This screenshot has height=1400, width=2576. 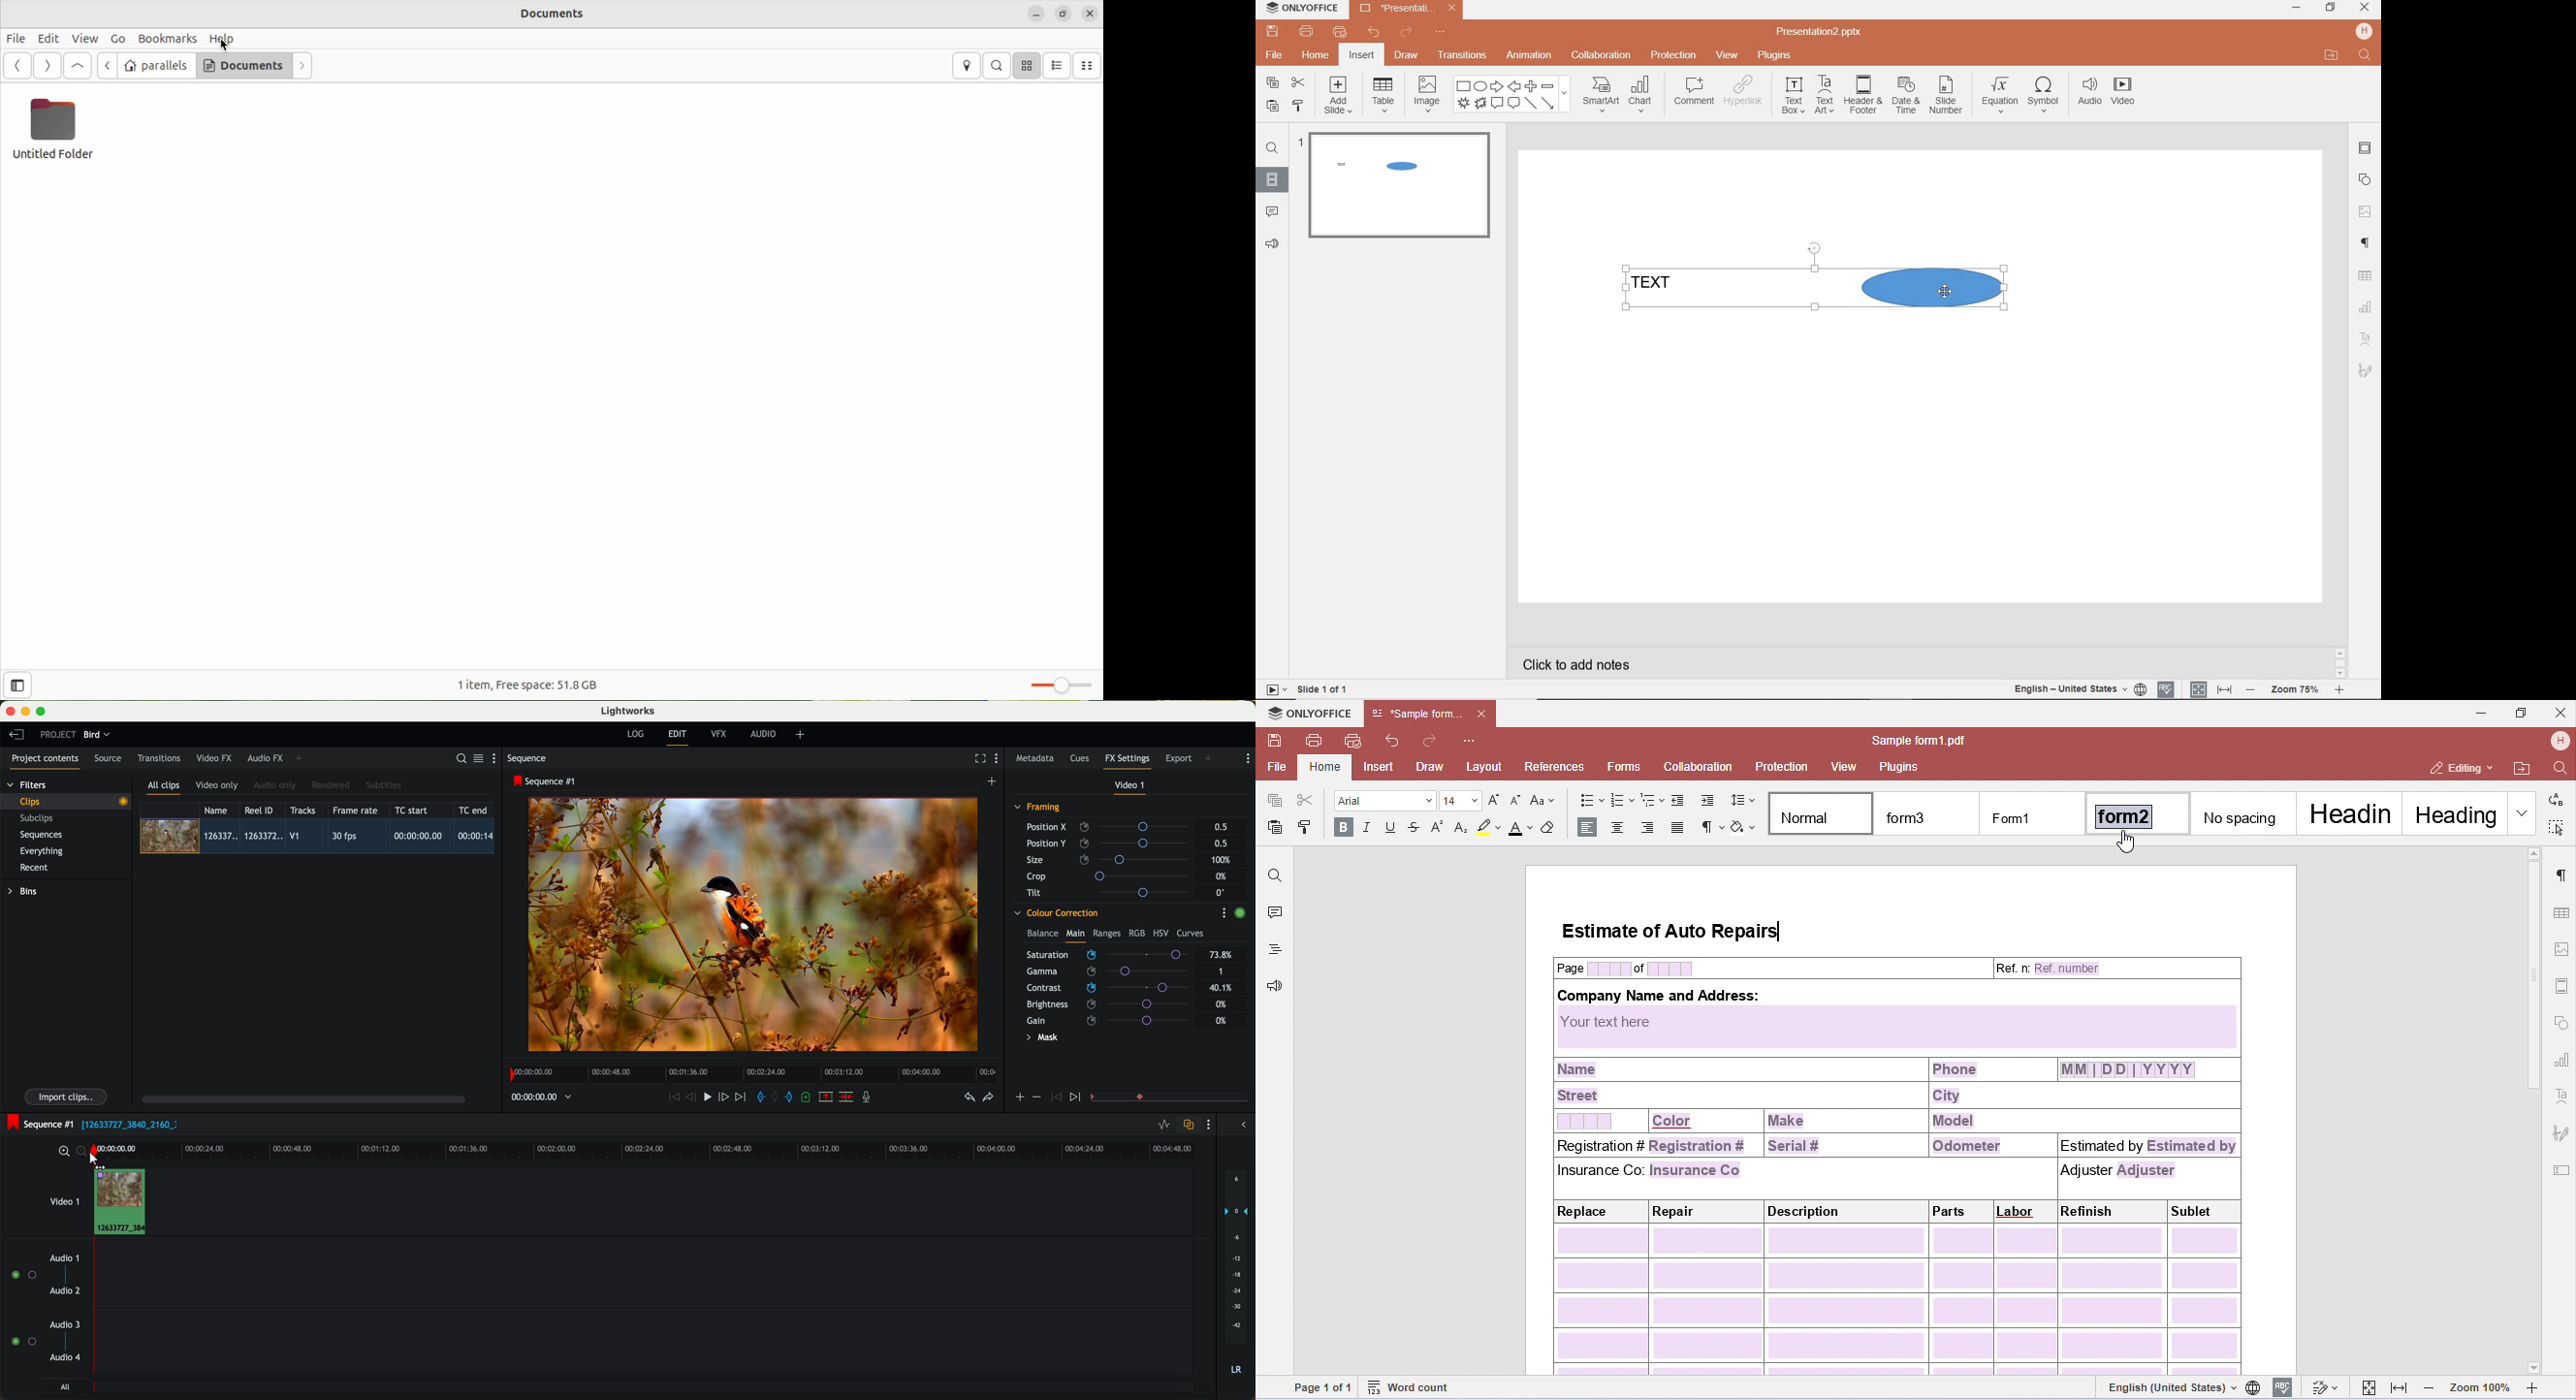 What do you see at coordinates (2365, 338) in the screenshot?
I see `Text Art` at bounding box center [2365, 338].